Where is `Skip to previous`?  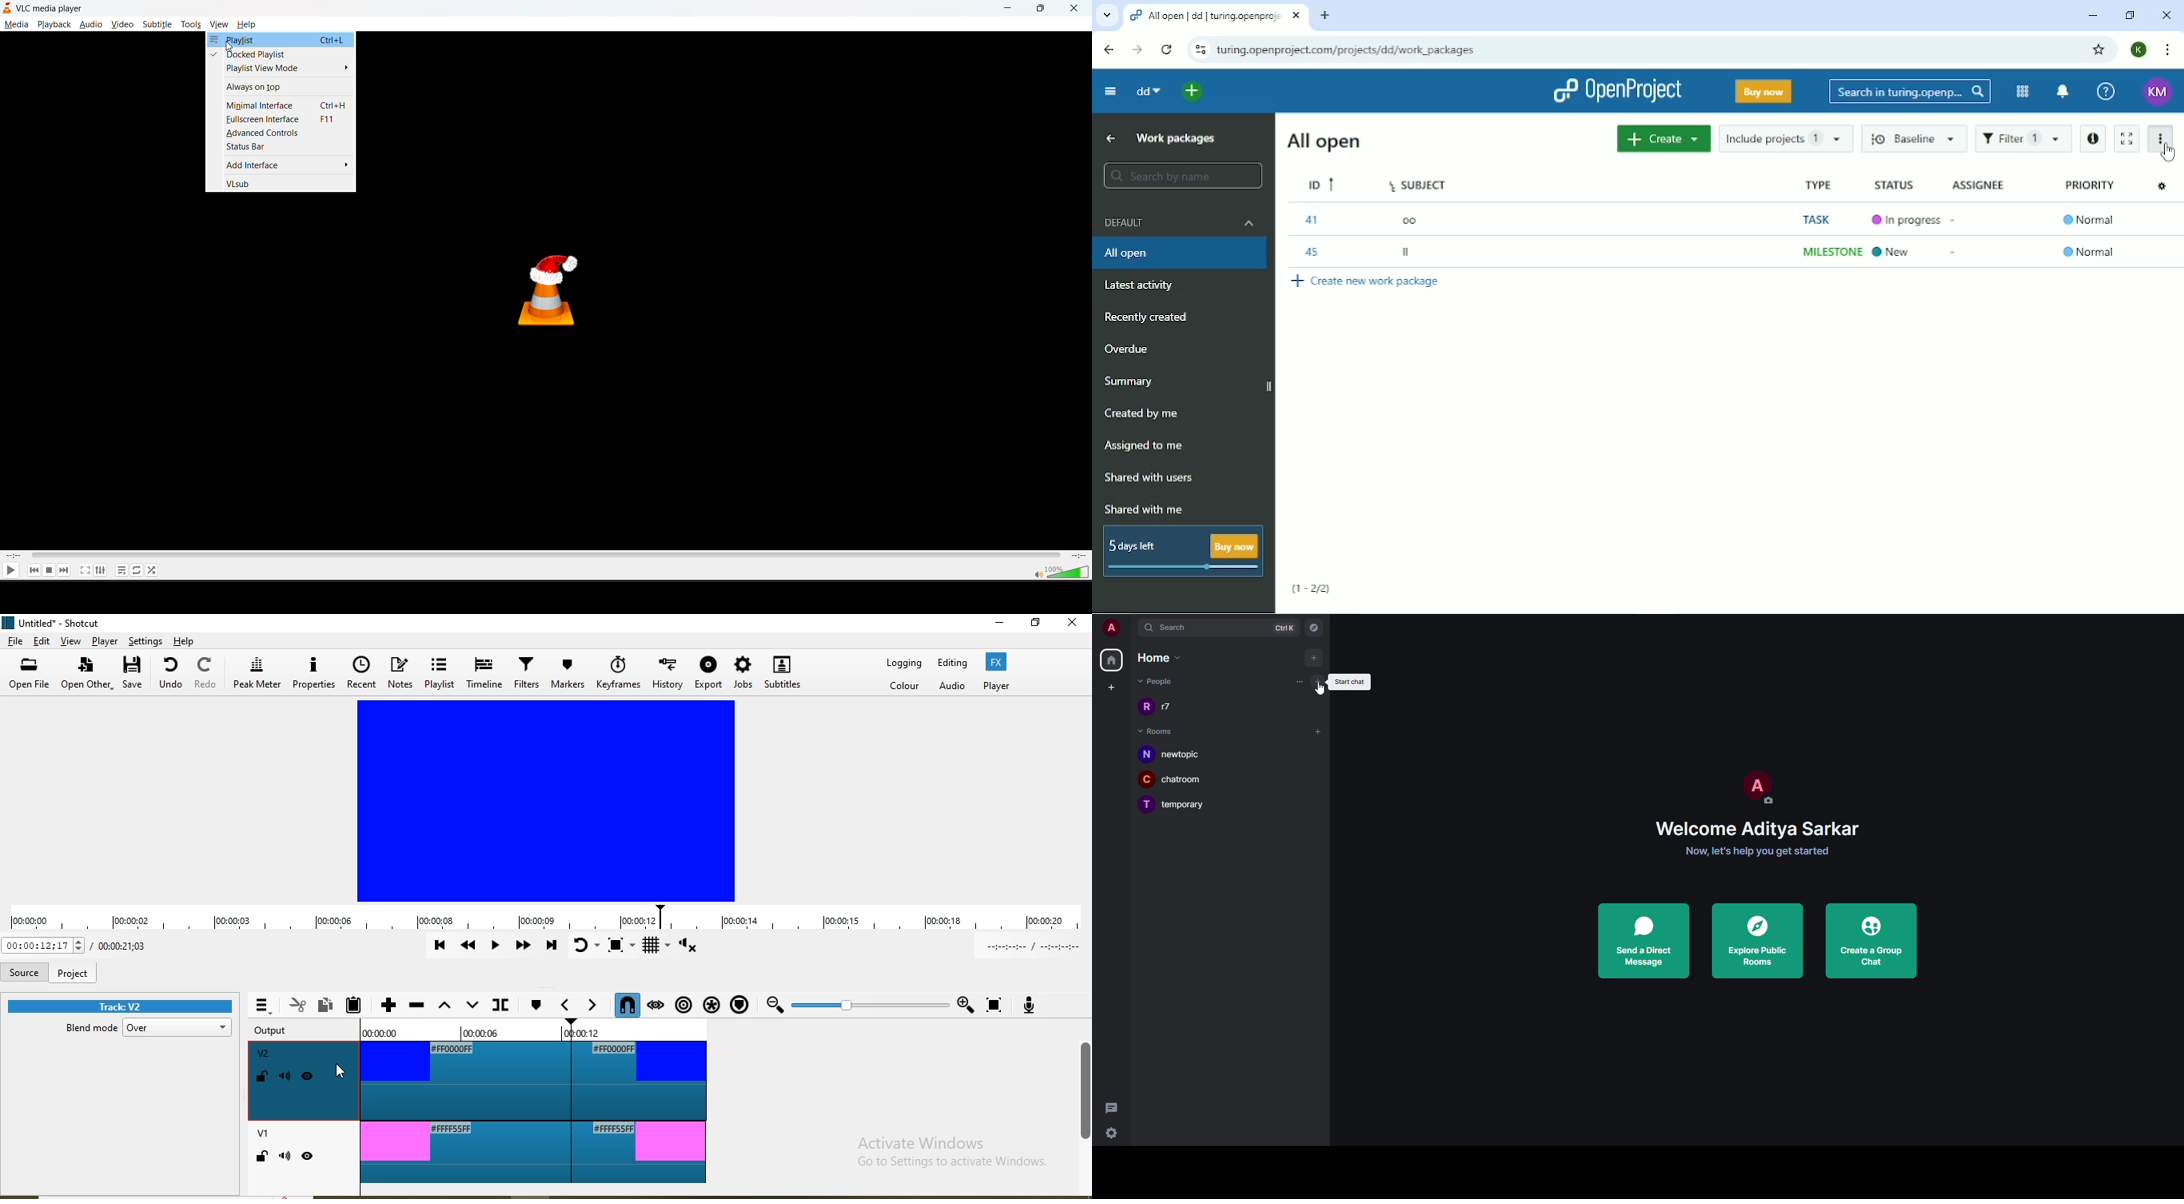 Skip to previous is located at coordinates (439, 945).